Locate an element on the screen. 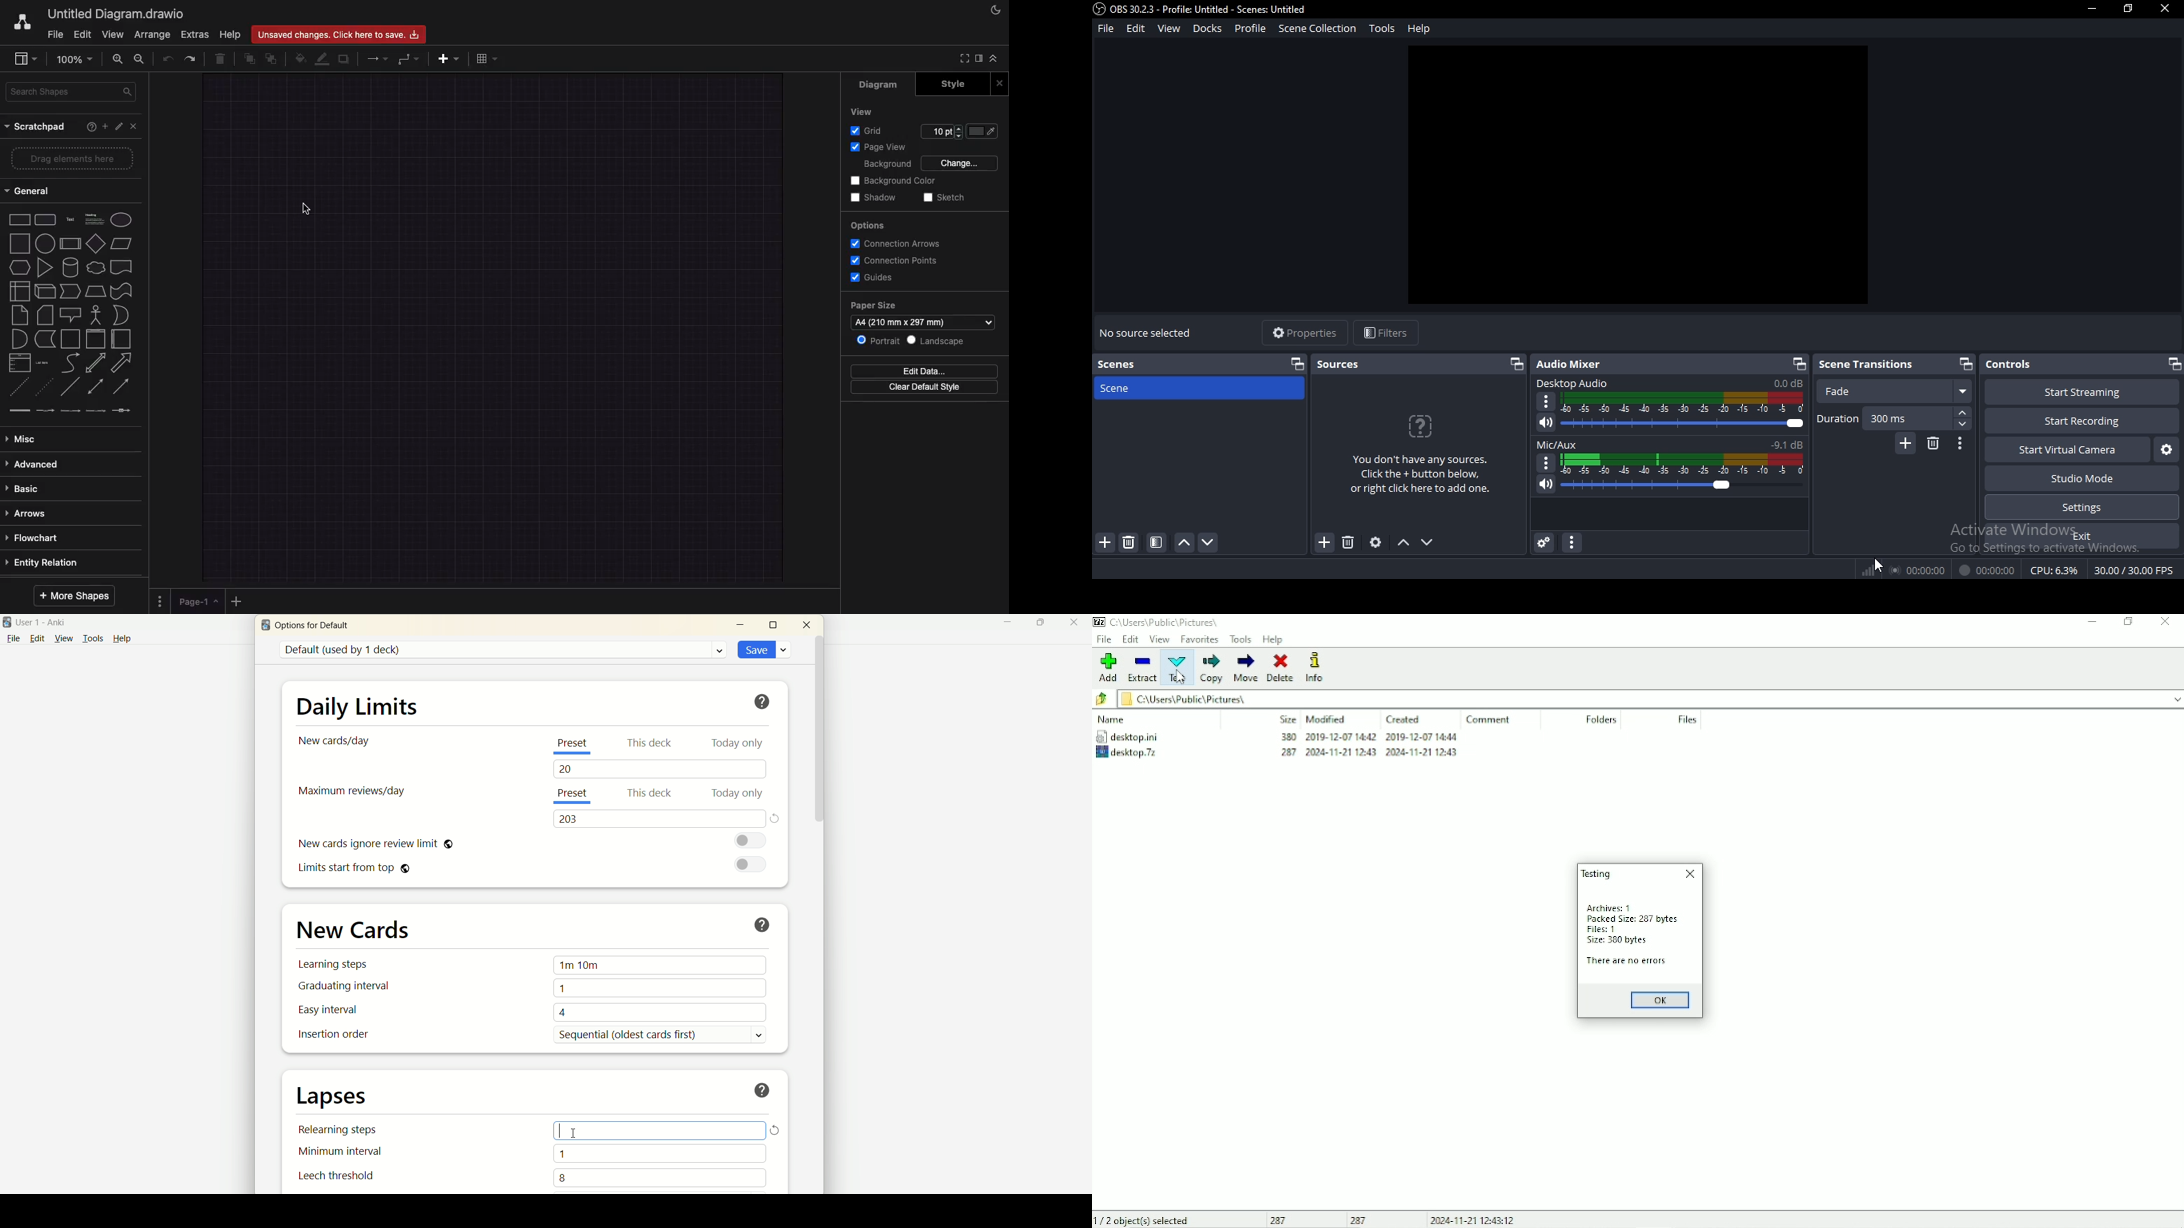 This screenshot has width=2184, height=1232. add scene is located at coordinates (1106, 544).